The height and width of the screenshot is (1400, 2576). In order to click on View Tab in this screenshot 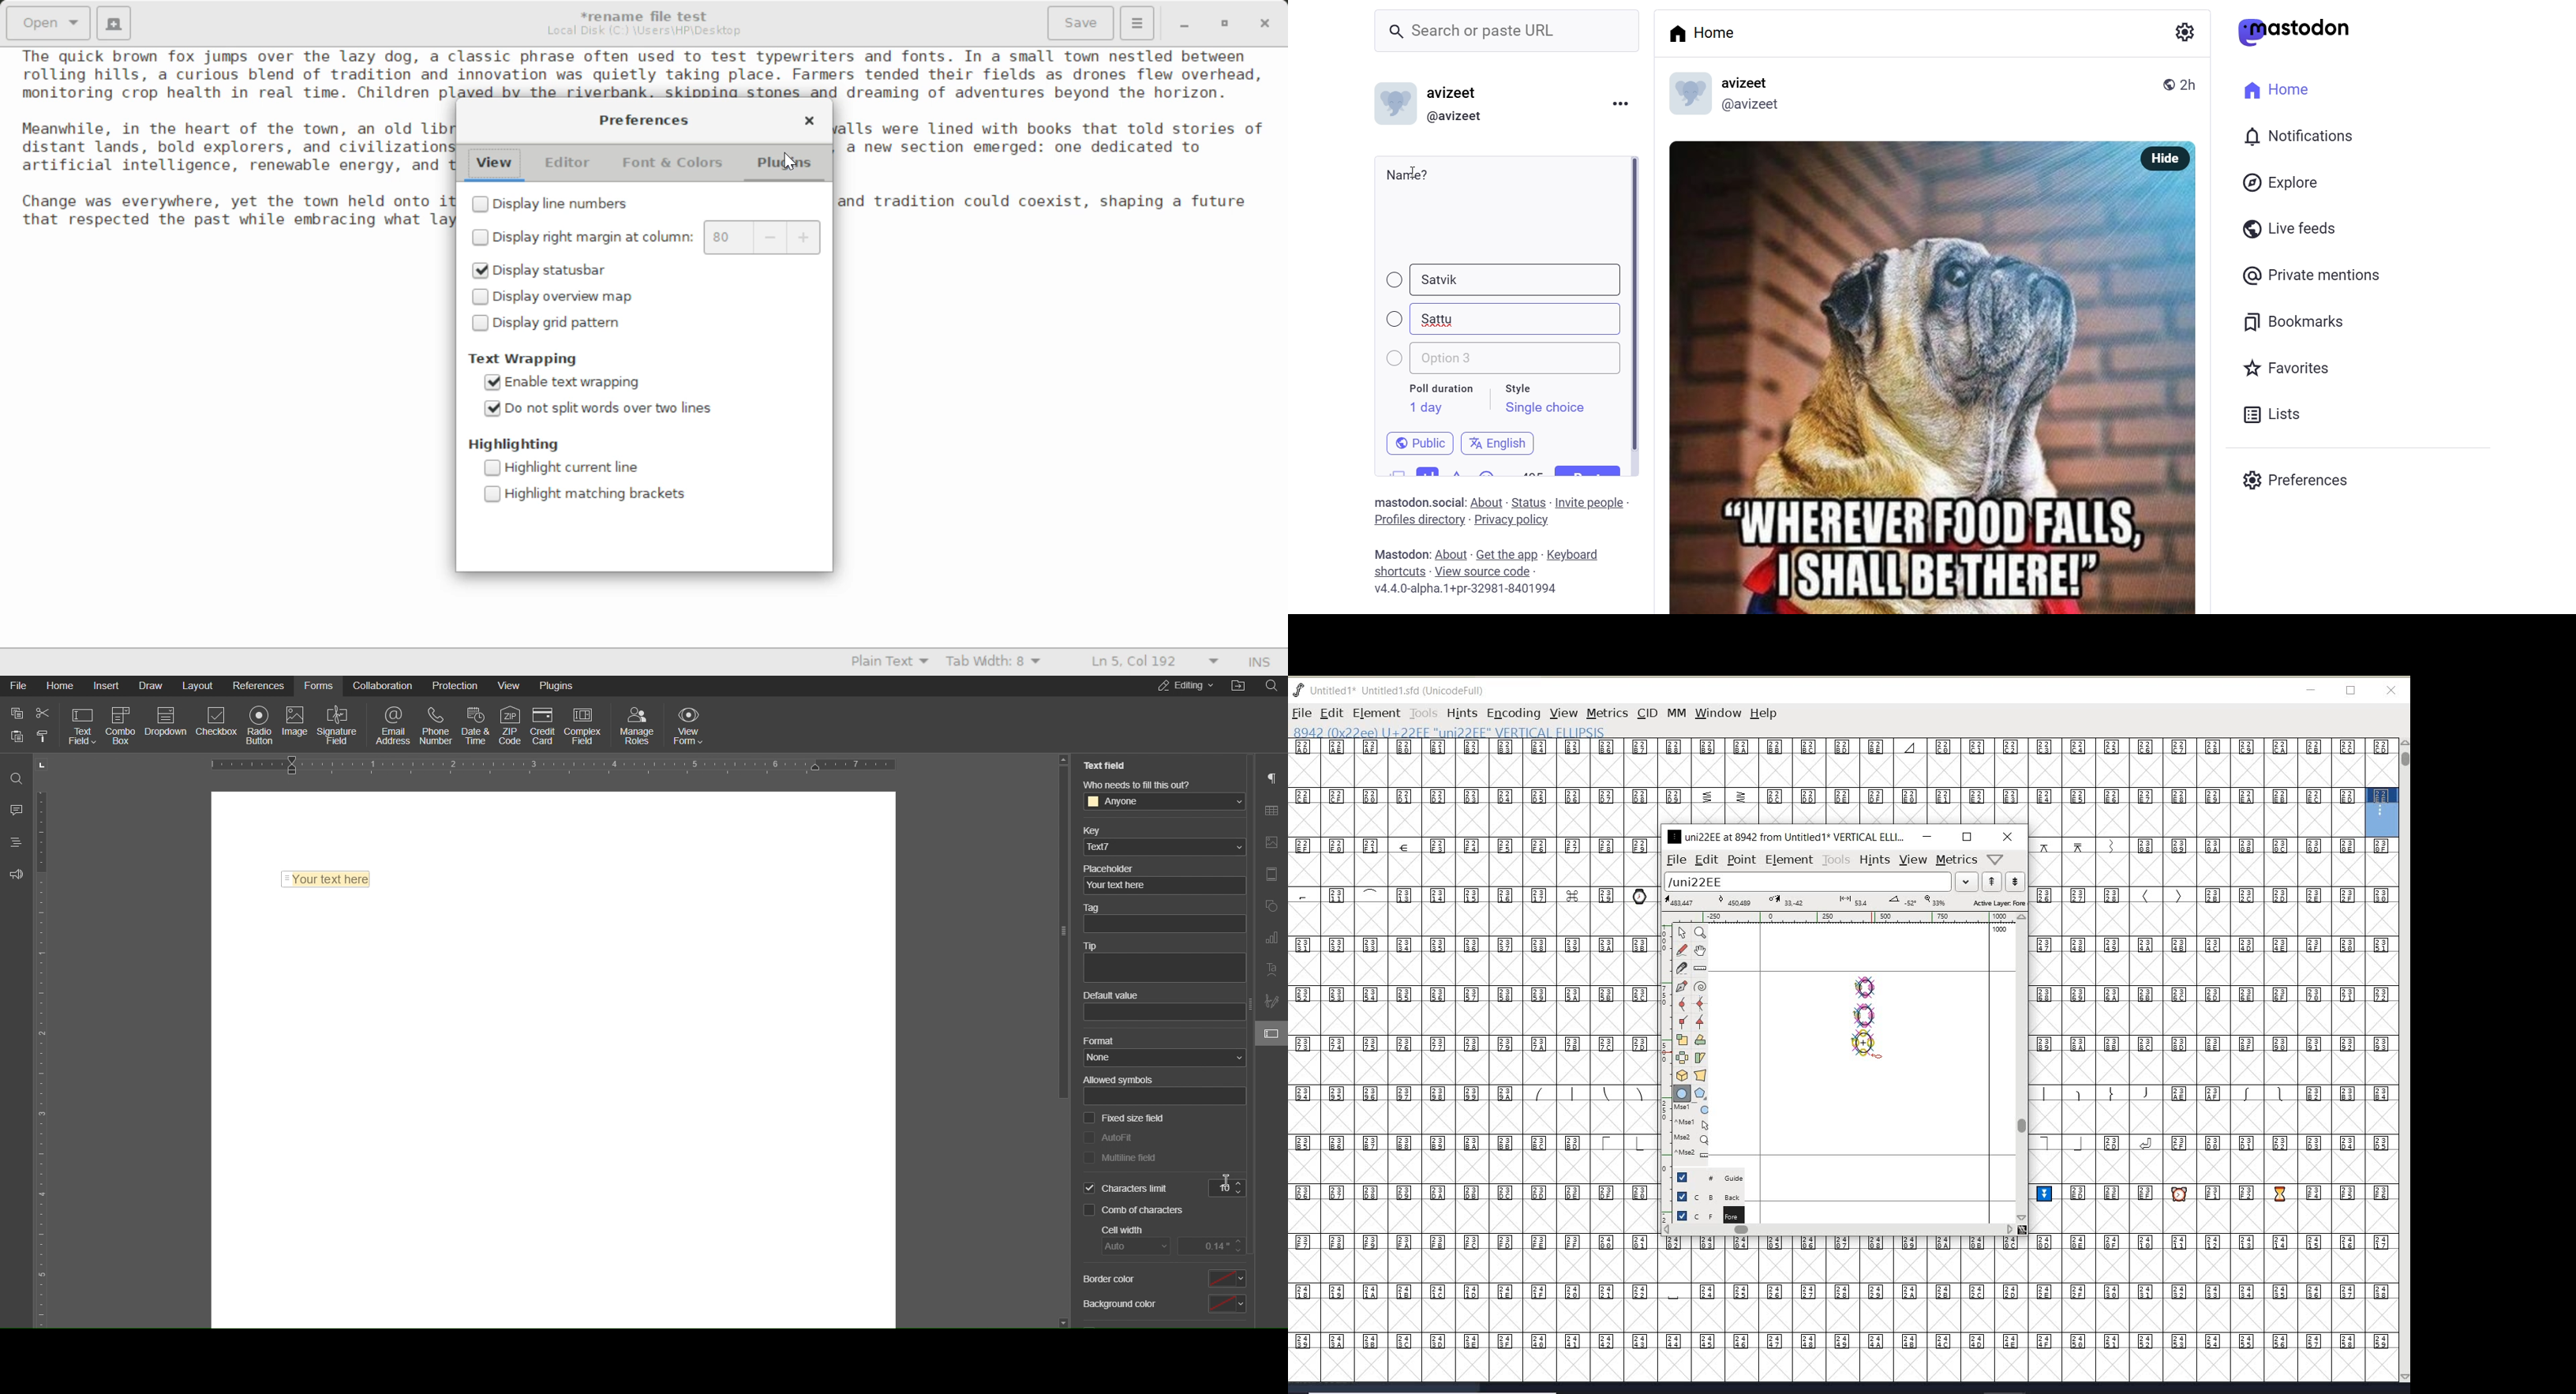, I will do `click(494, 166)`.